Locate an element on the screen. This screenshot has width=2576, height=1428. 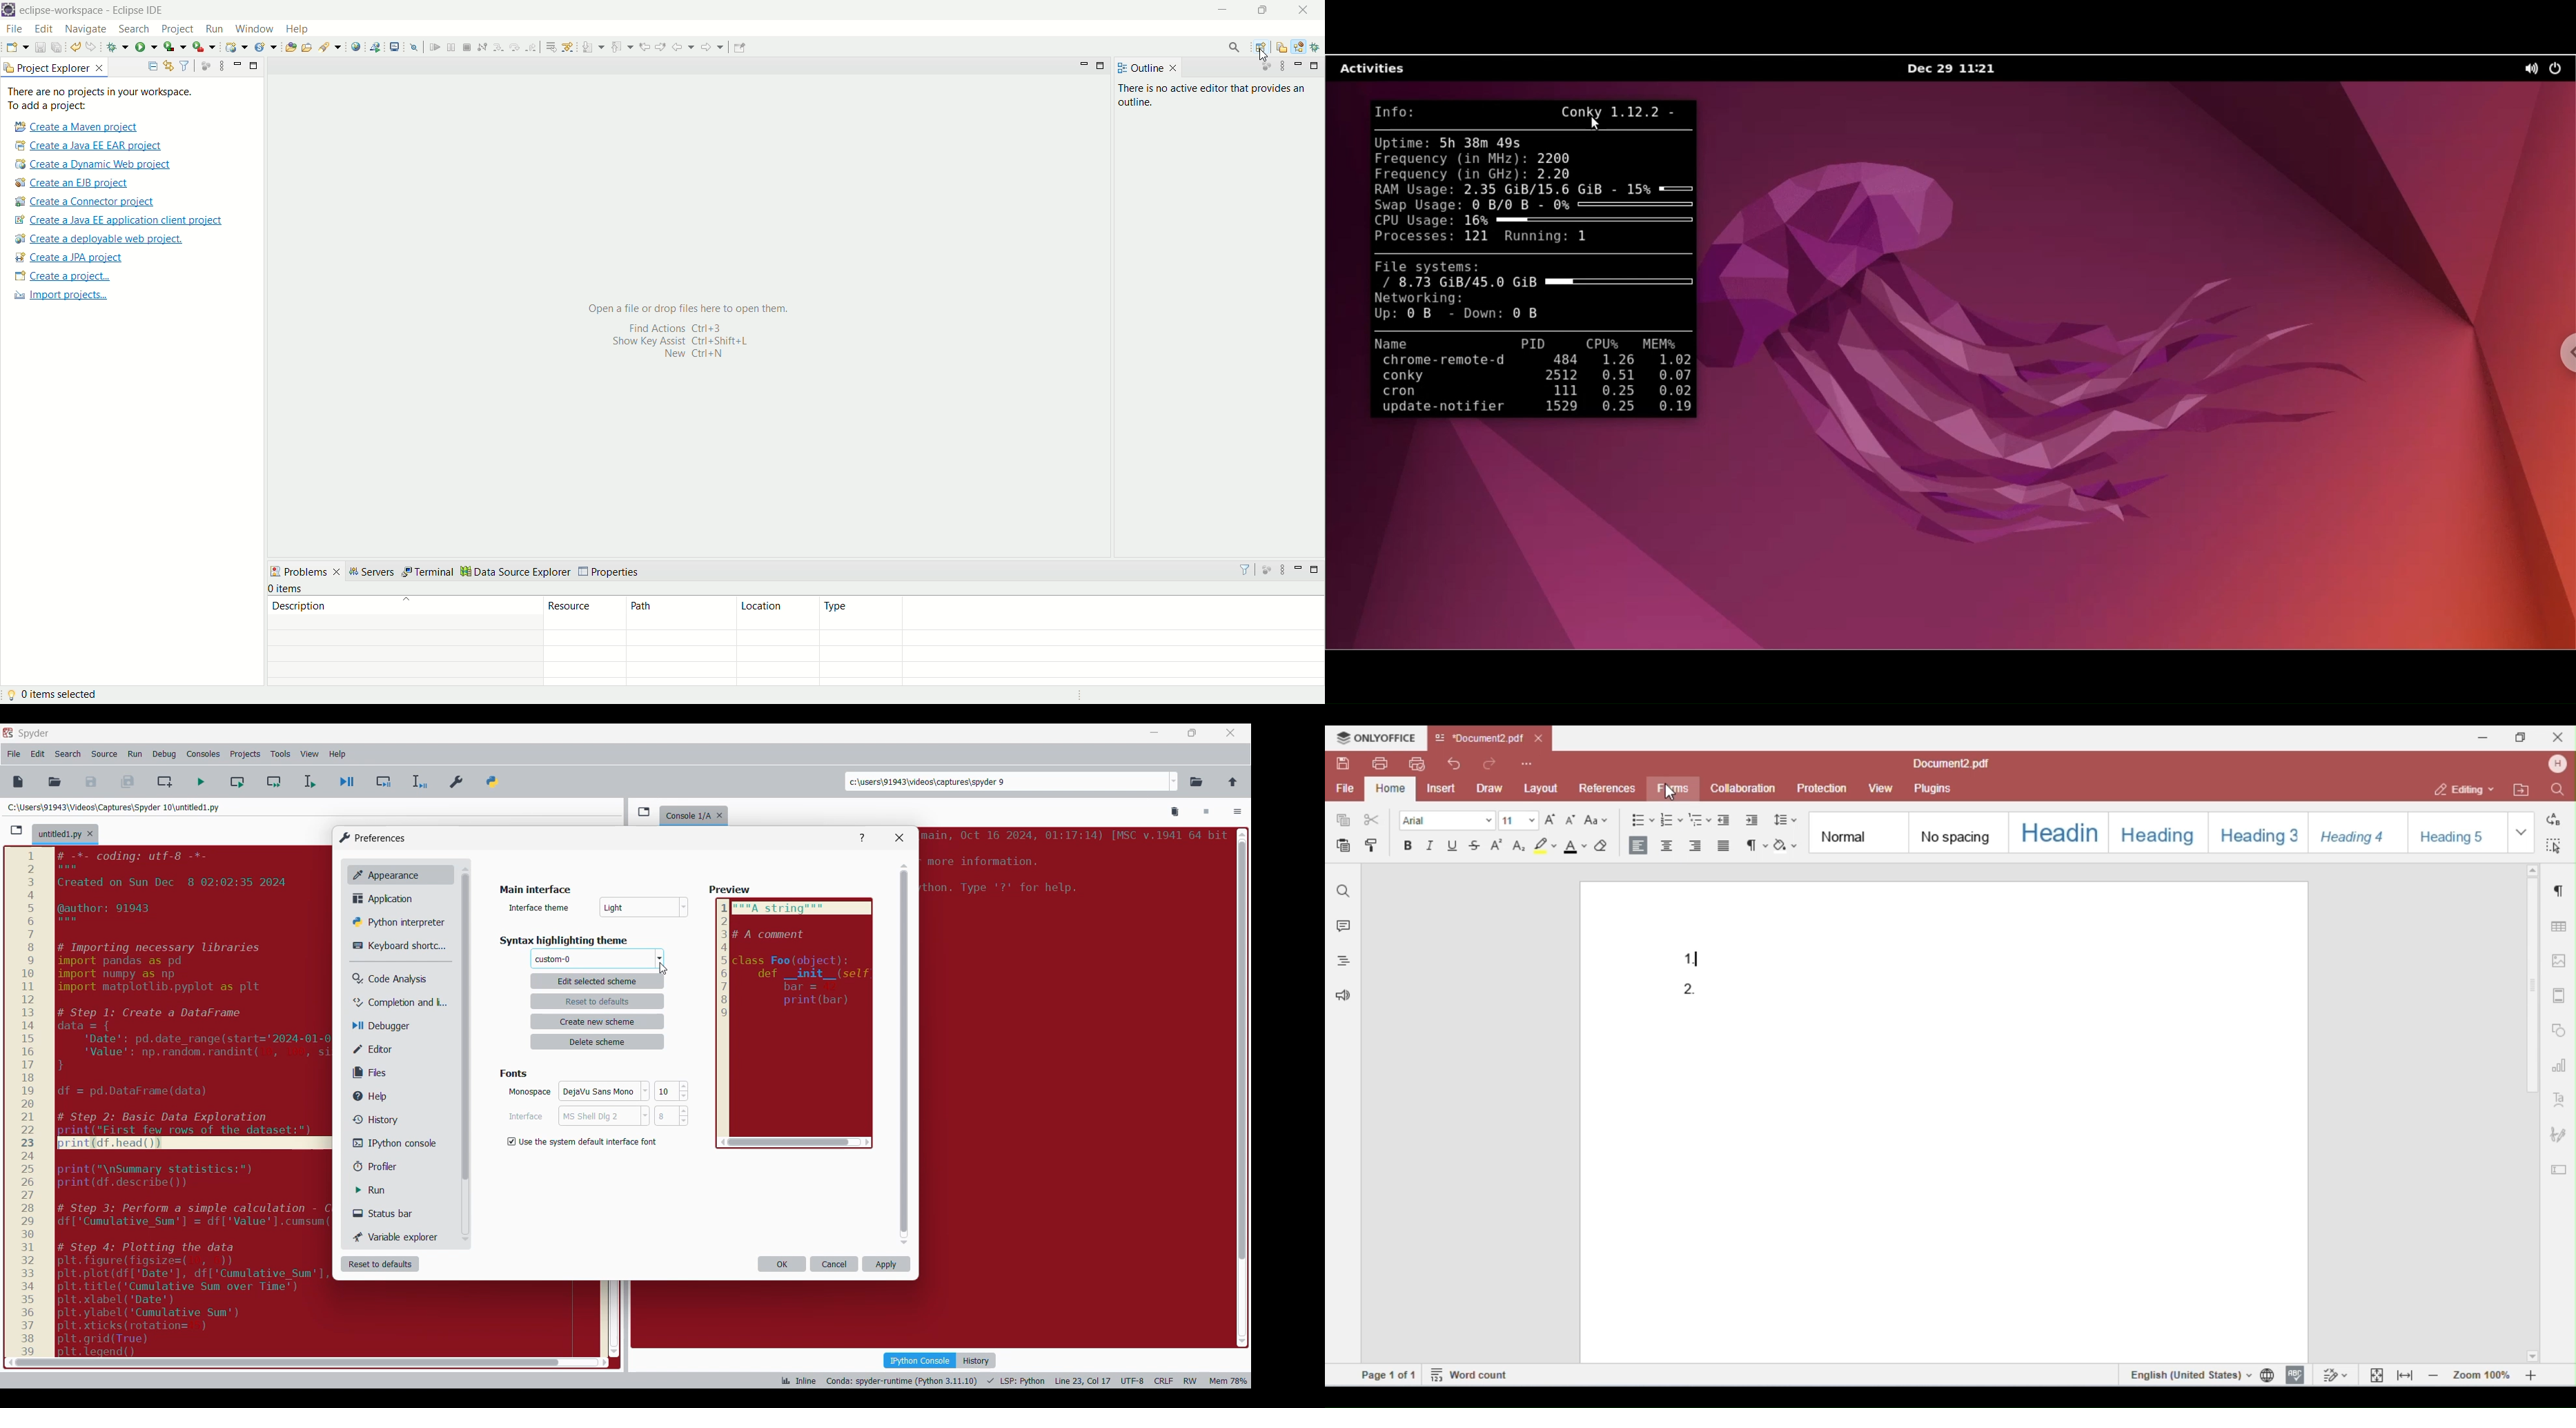
fonts is located at coordinates (517, 1072).